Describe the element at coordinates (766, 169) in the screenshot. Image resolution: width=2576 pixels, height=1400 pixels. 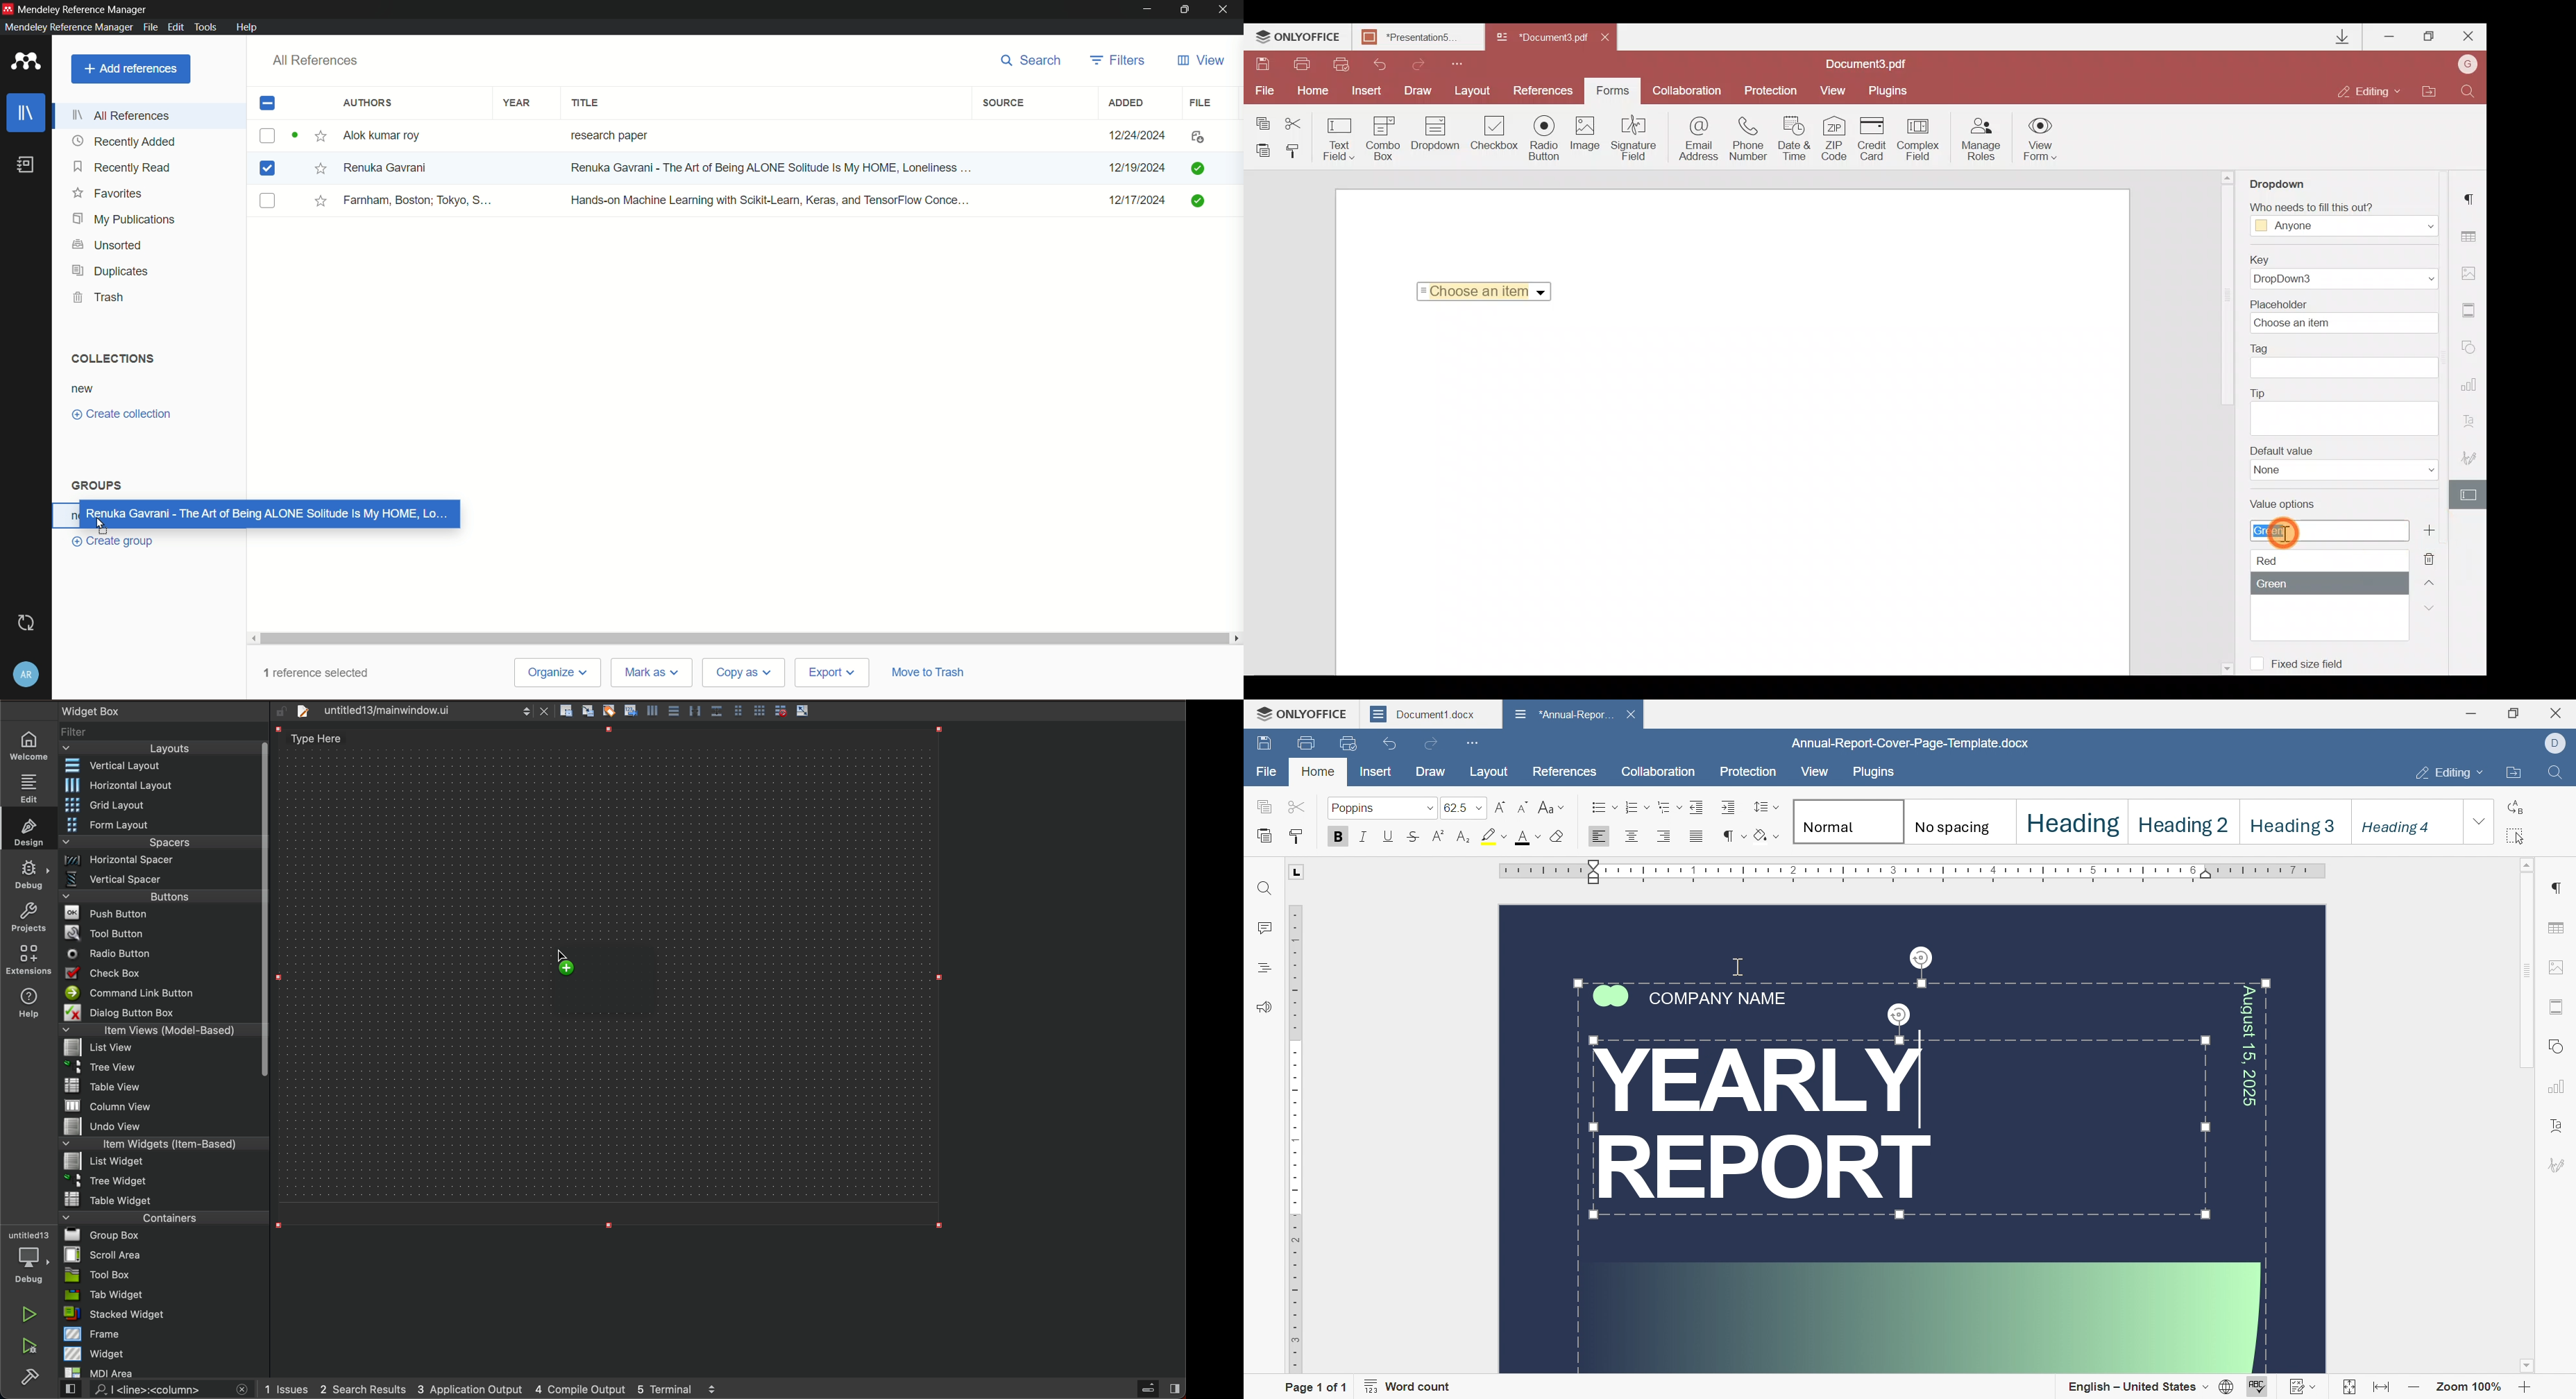
I see `Renuka gavrani - The Artn of...` at that location.